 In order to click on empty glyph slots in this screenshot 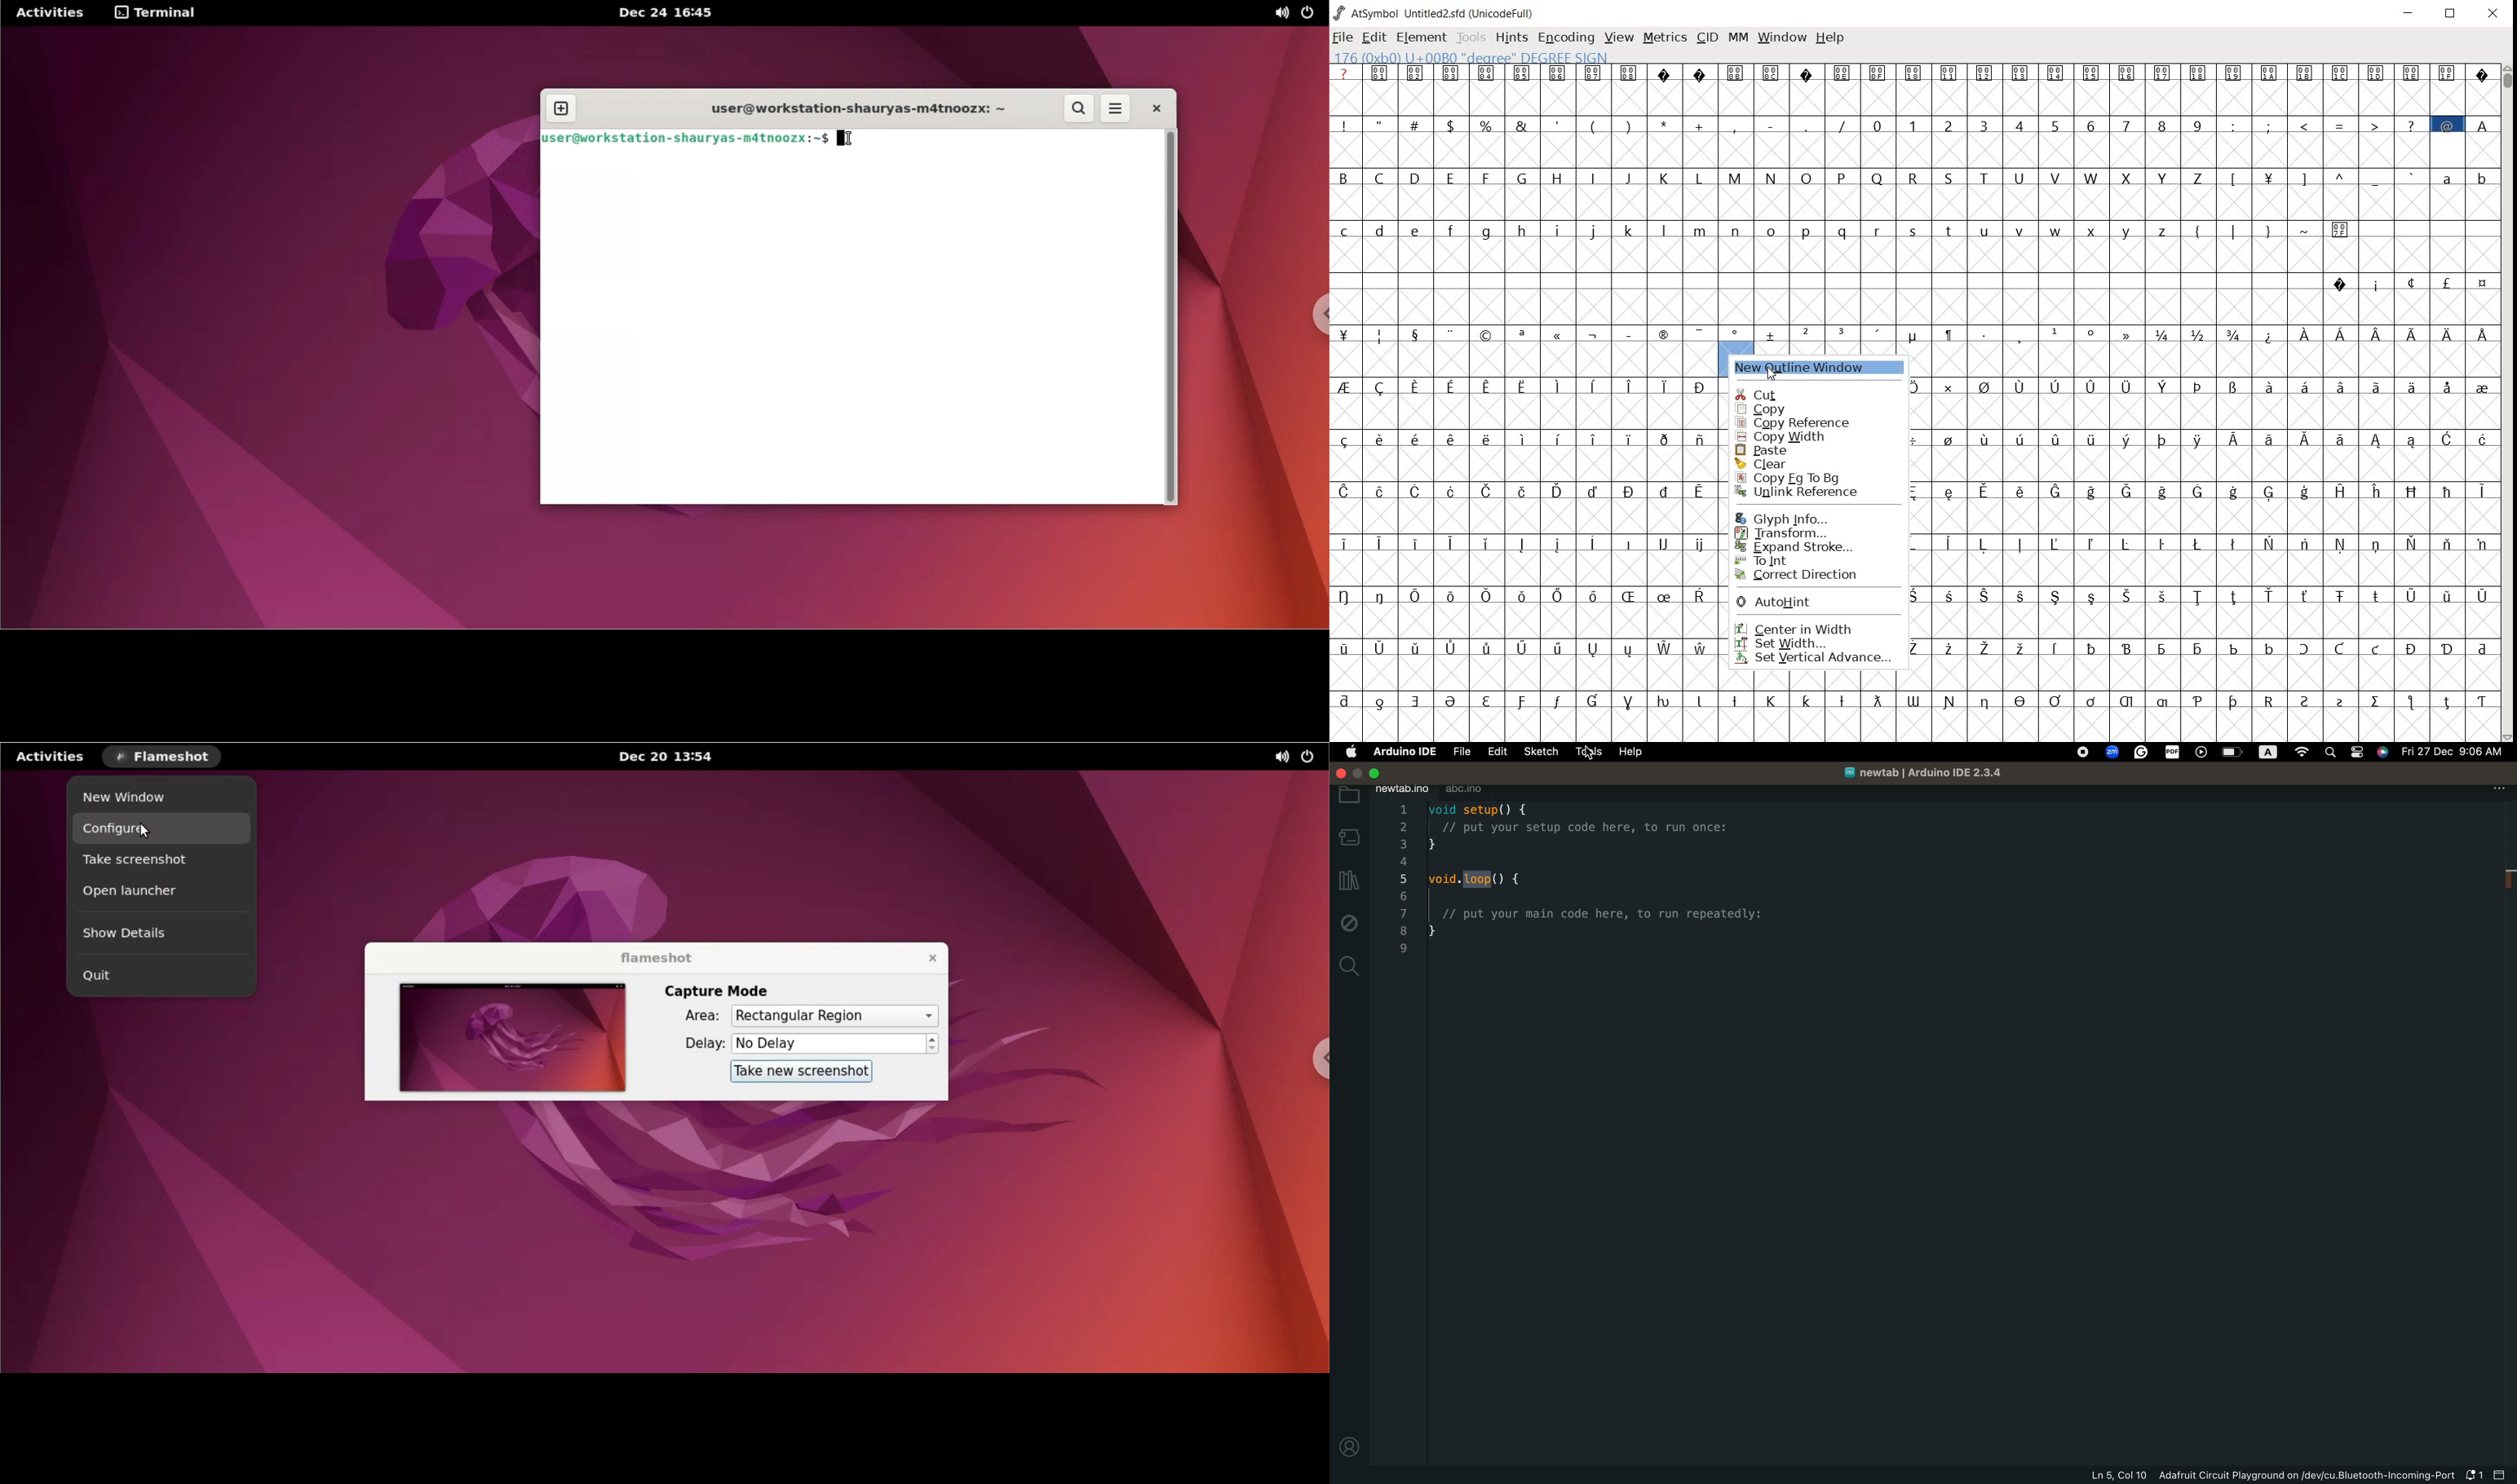, I will do `click(2201, 621)`.